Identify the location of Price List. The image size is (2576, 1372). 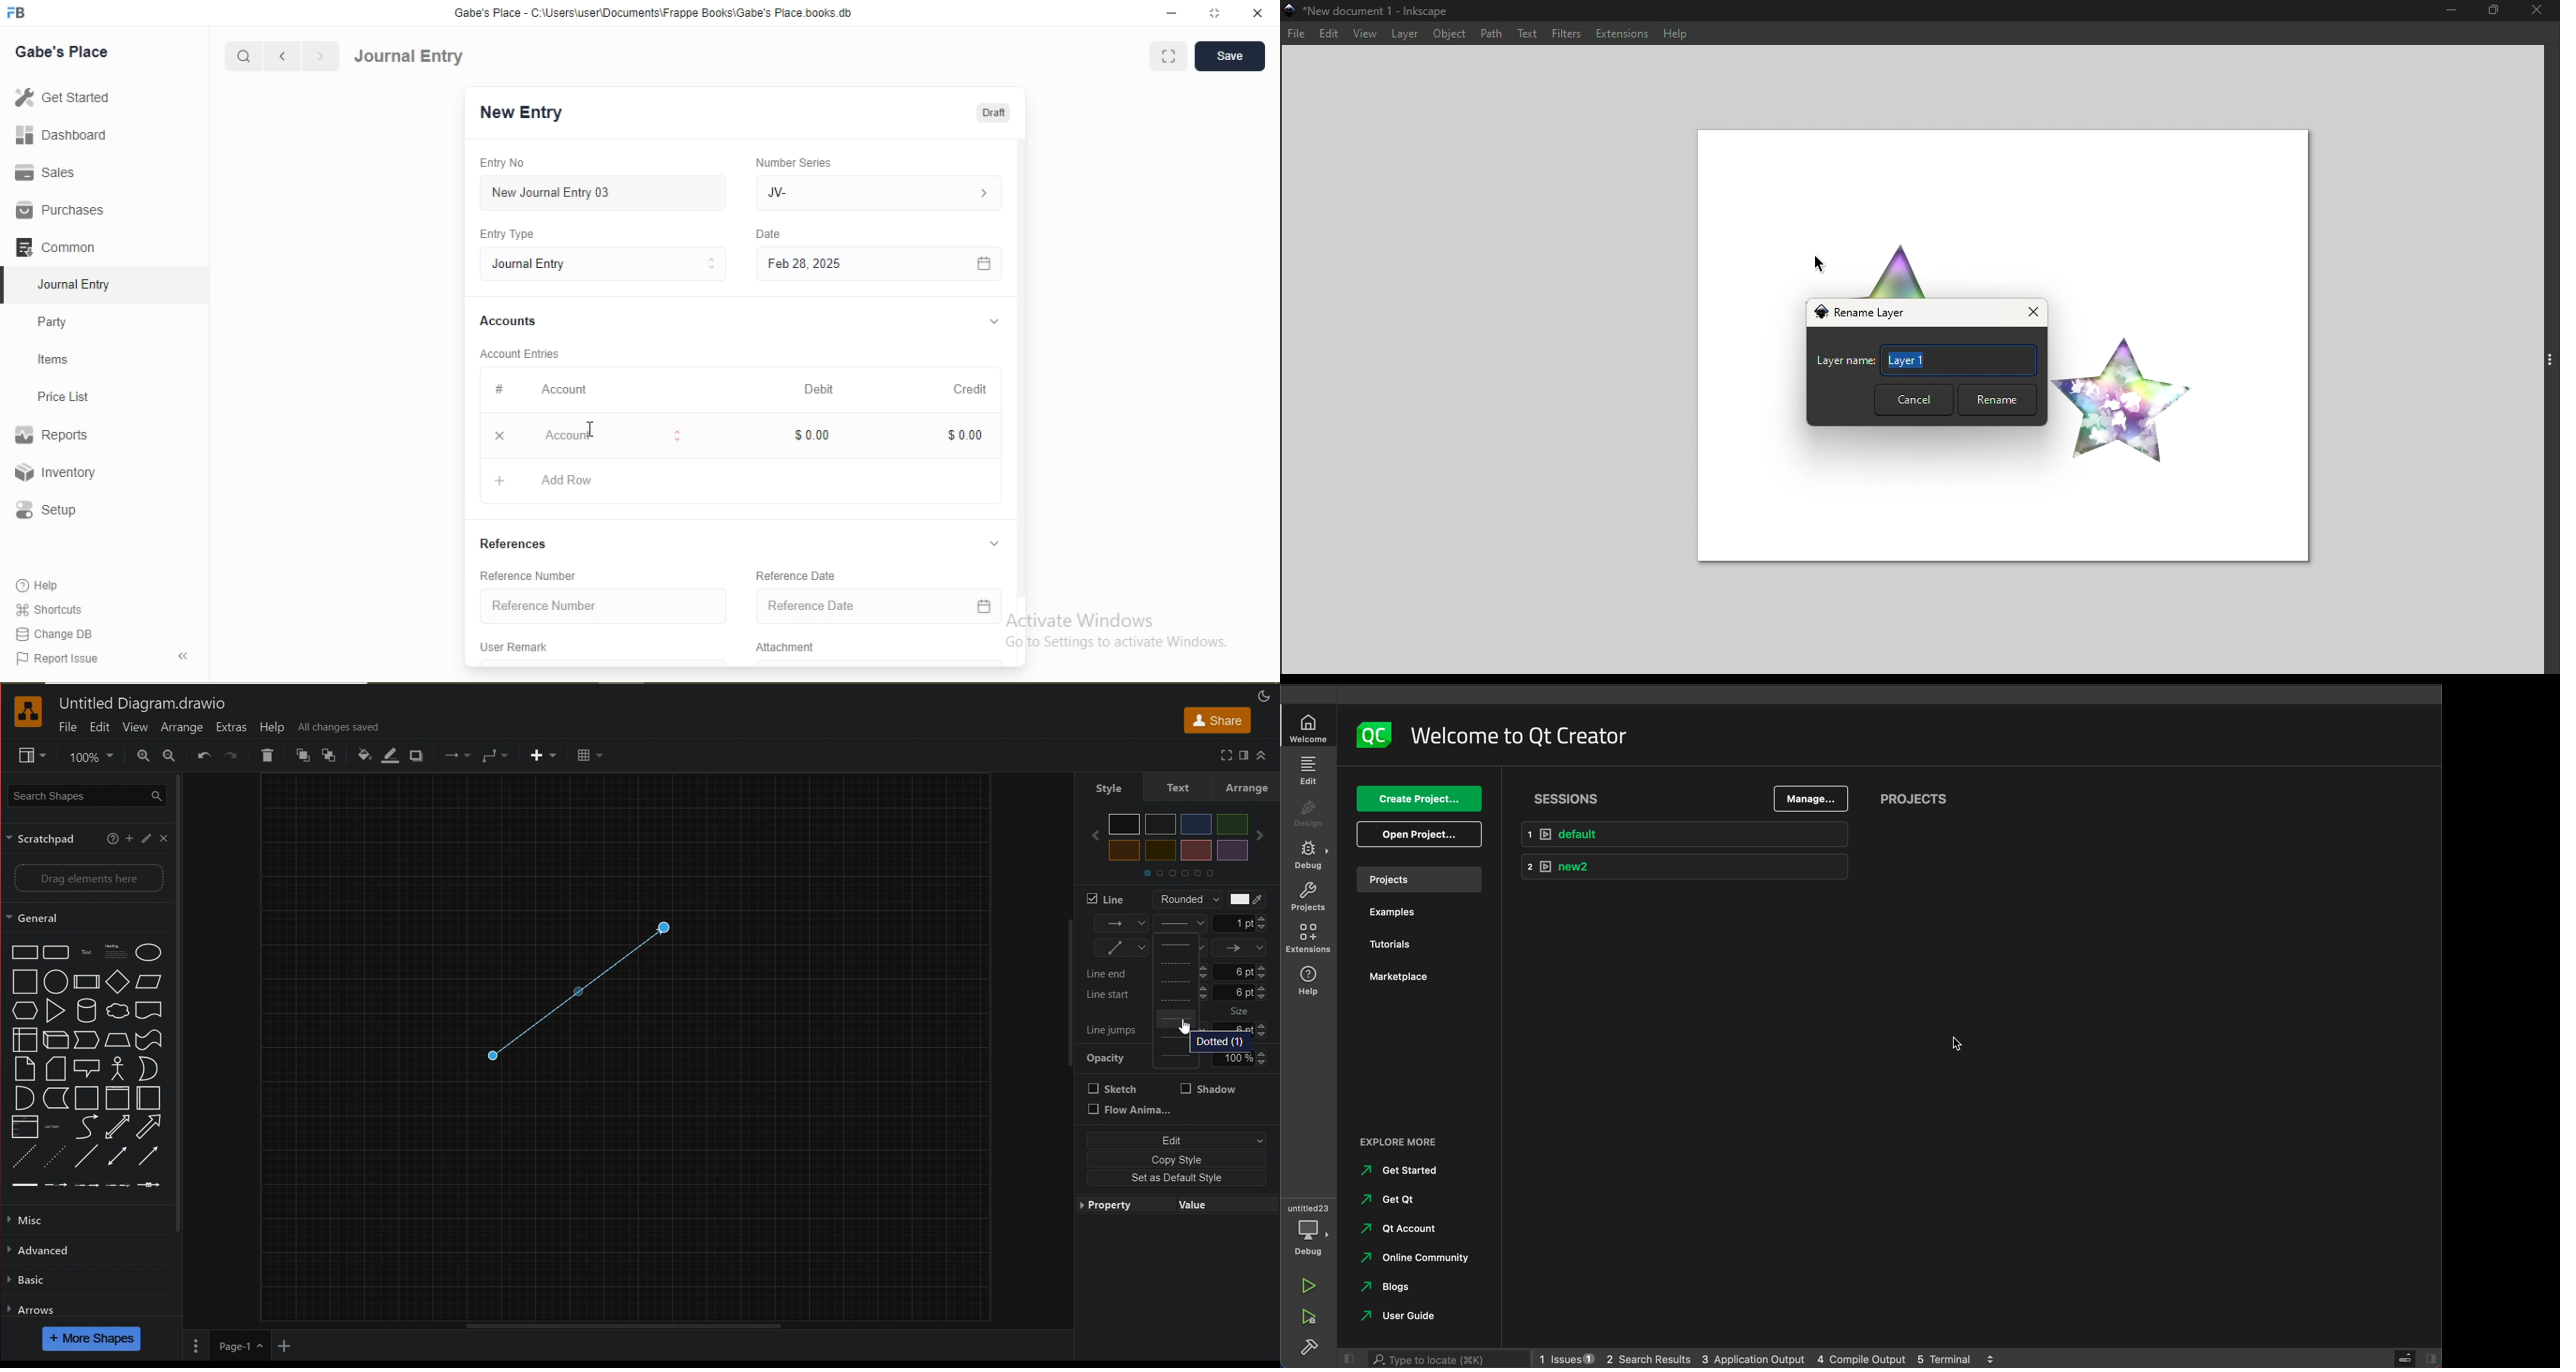
(62, 397).